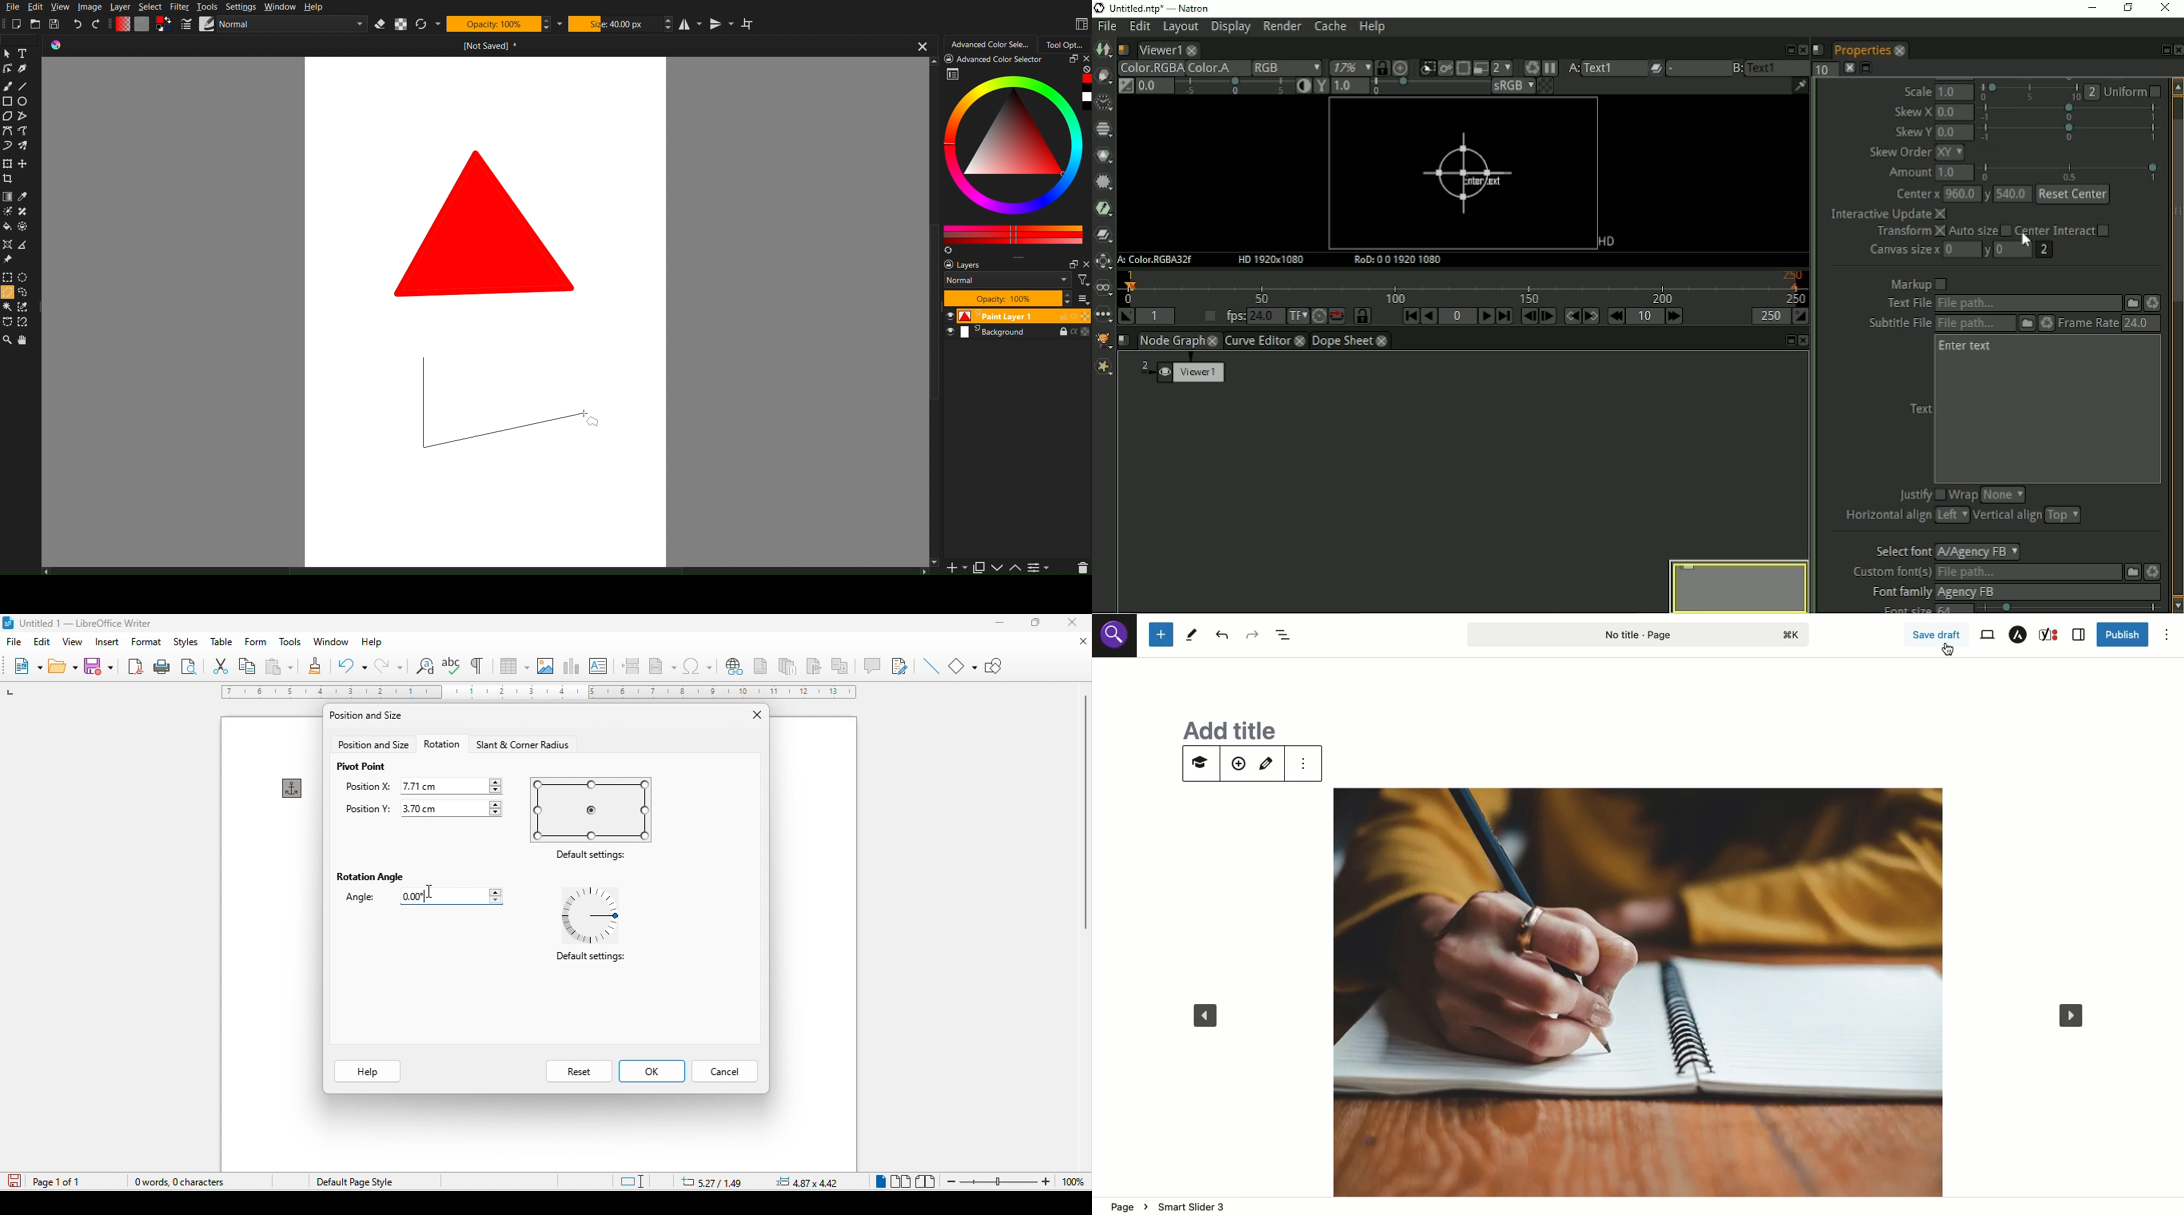  Describe the element at coordinates (222, 667) in the screenshot. I see `cut` at that location.